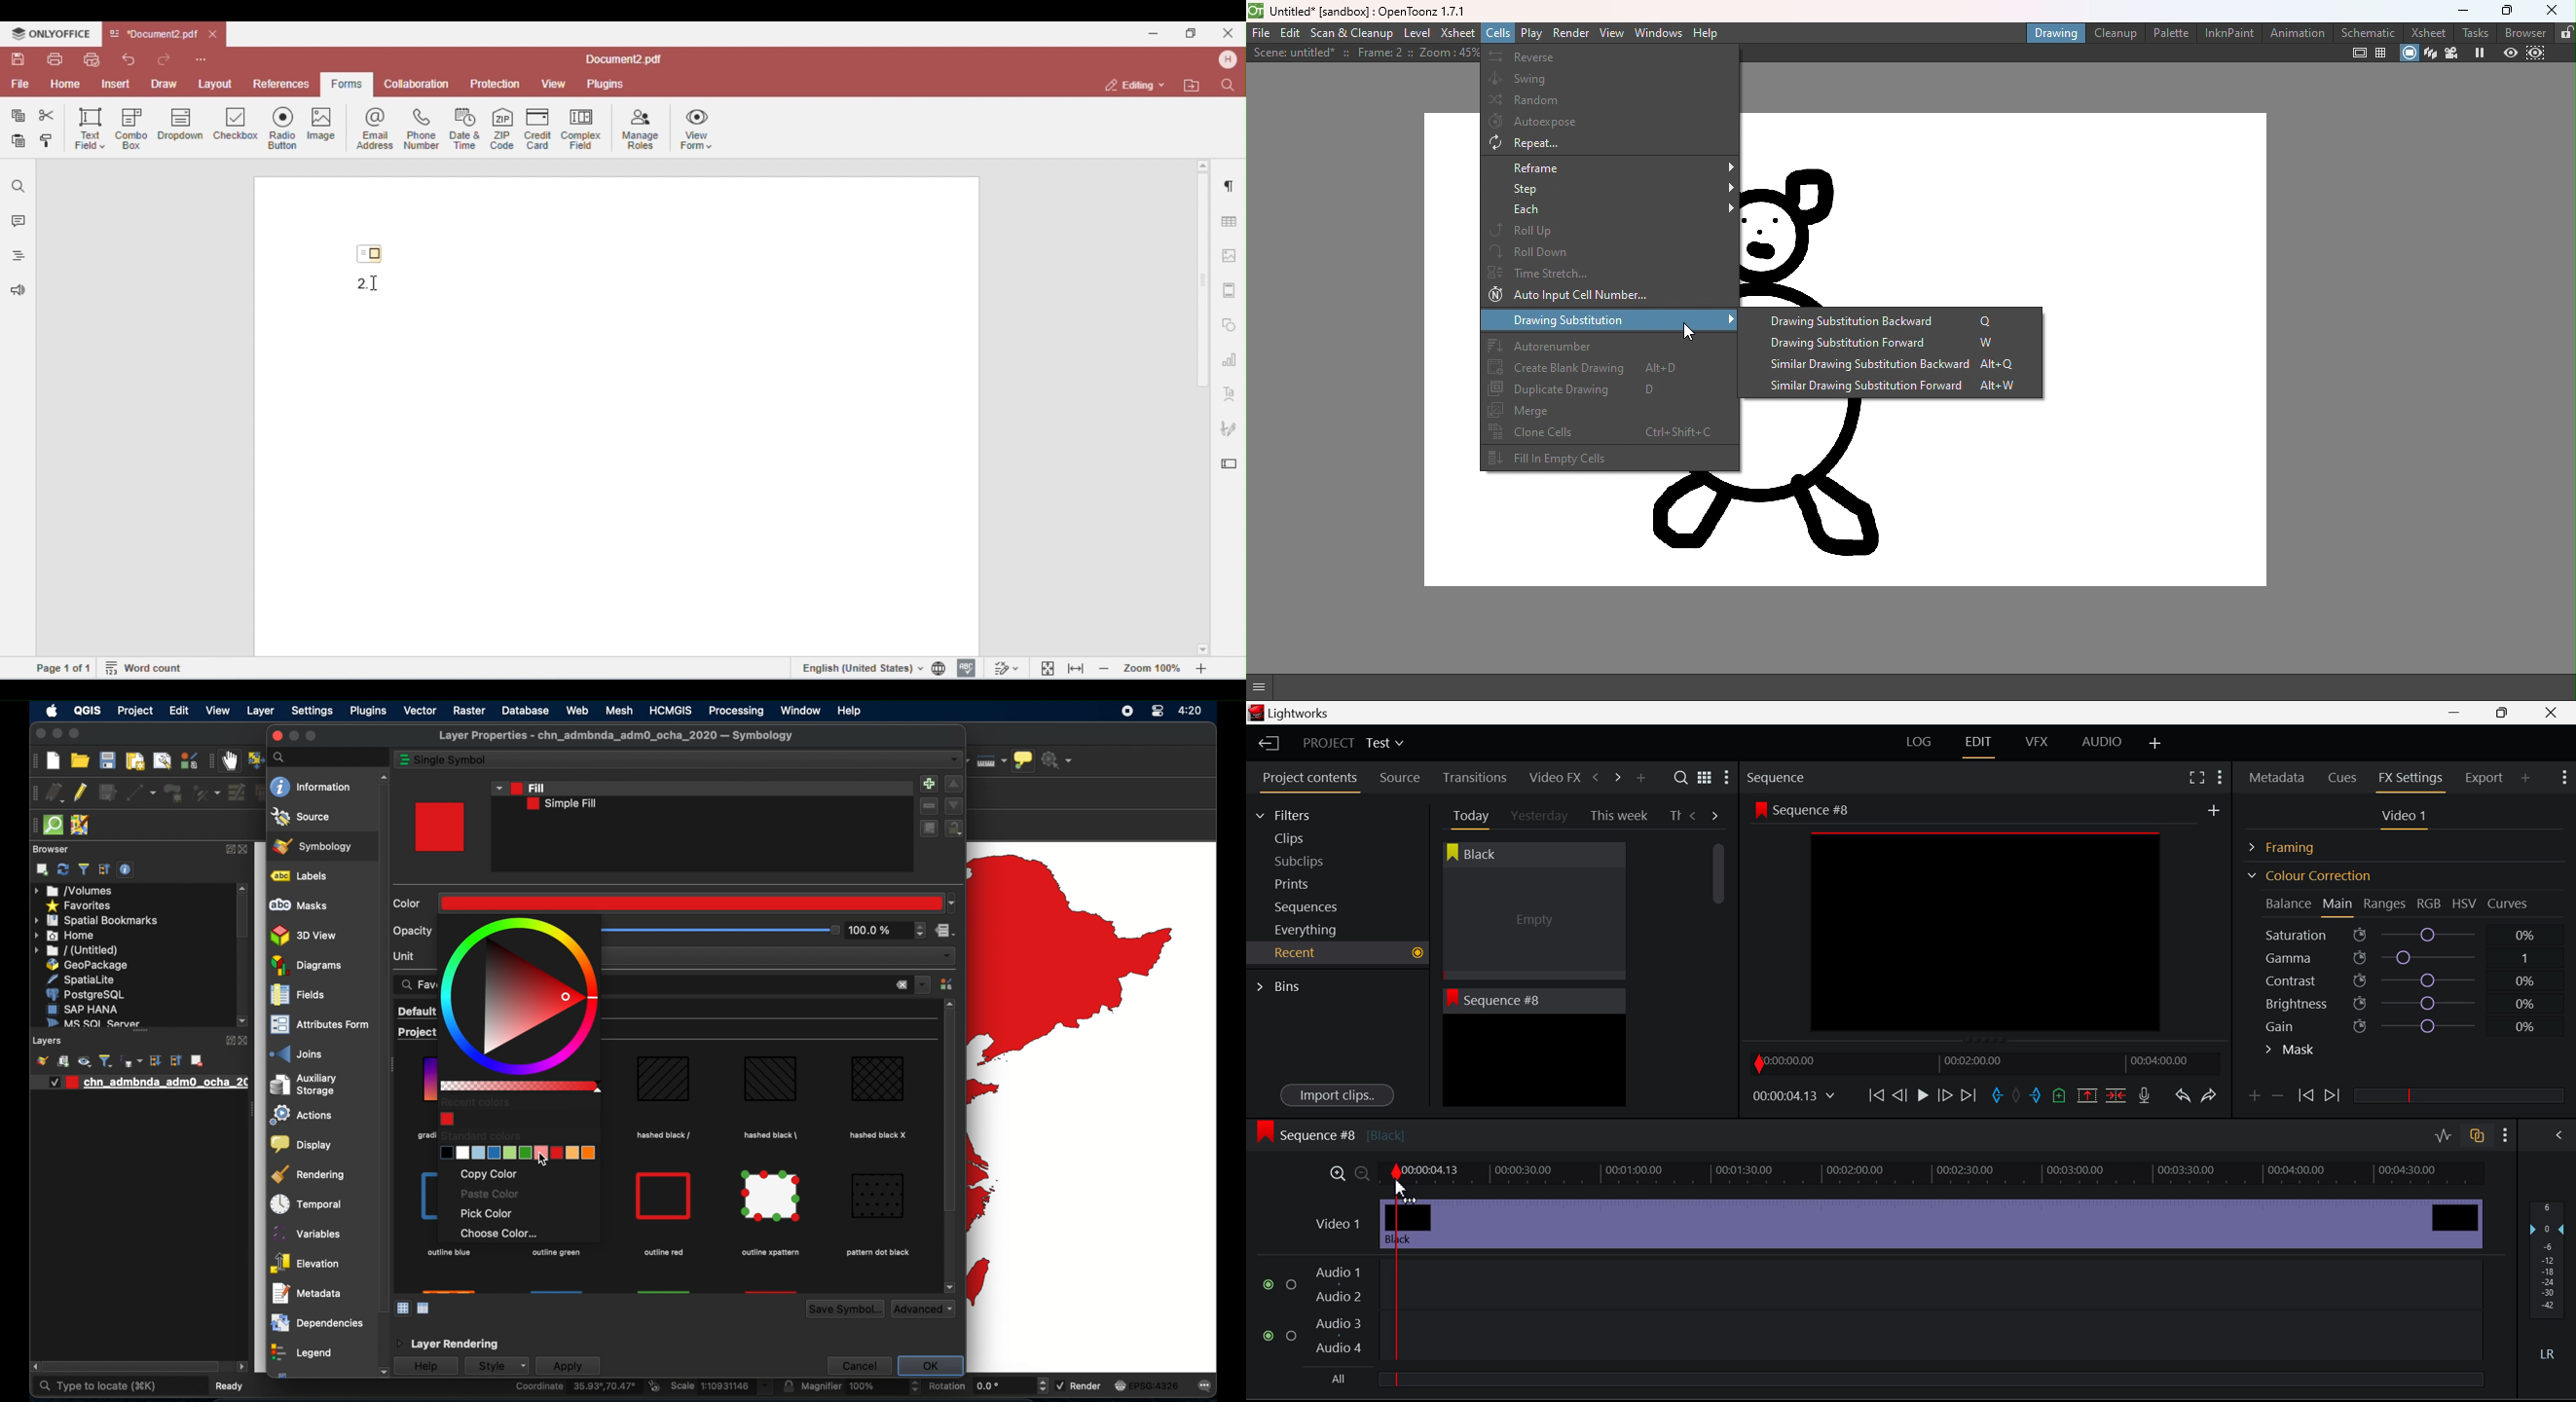 The width and height of the screenshot is (2576, 1428). Describe the element at coordinates (664, 1196) in the screenshot. I see `Gradient preview ` at that location.